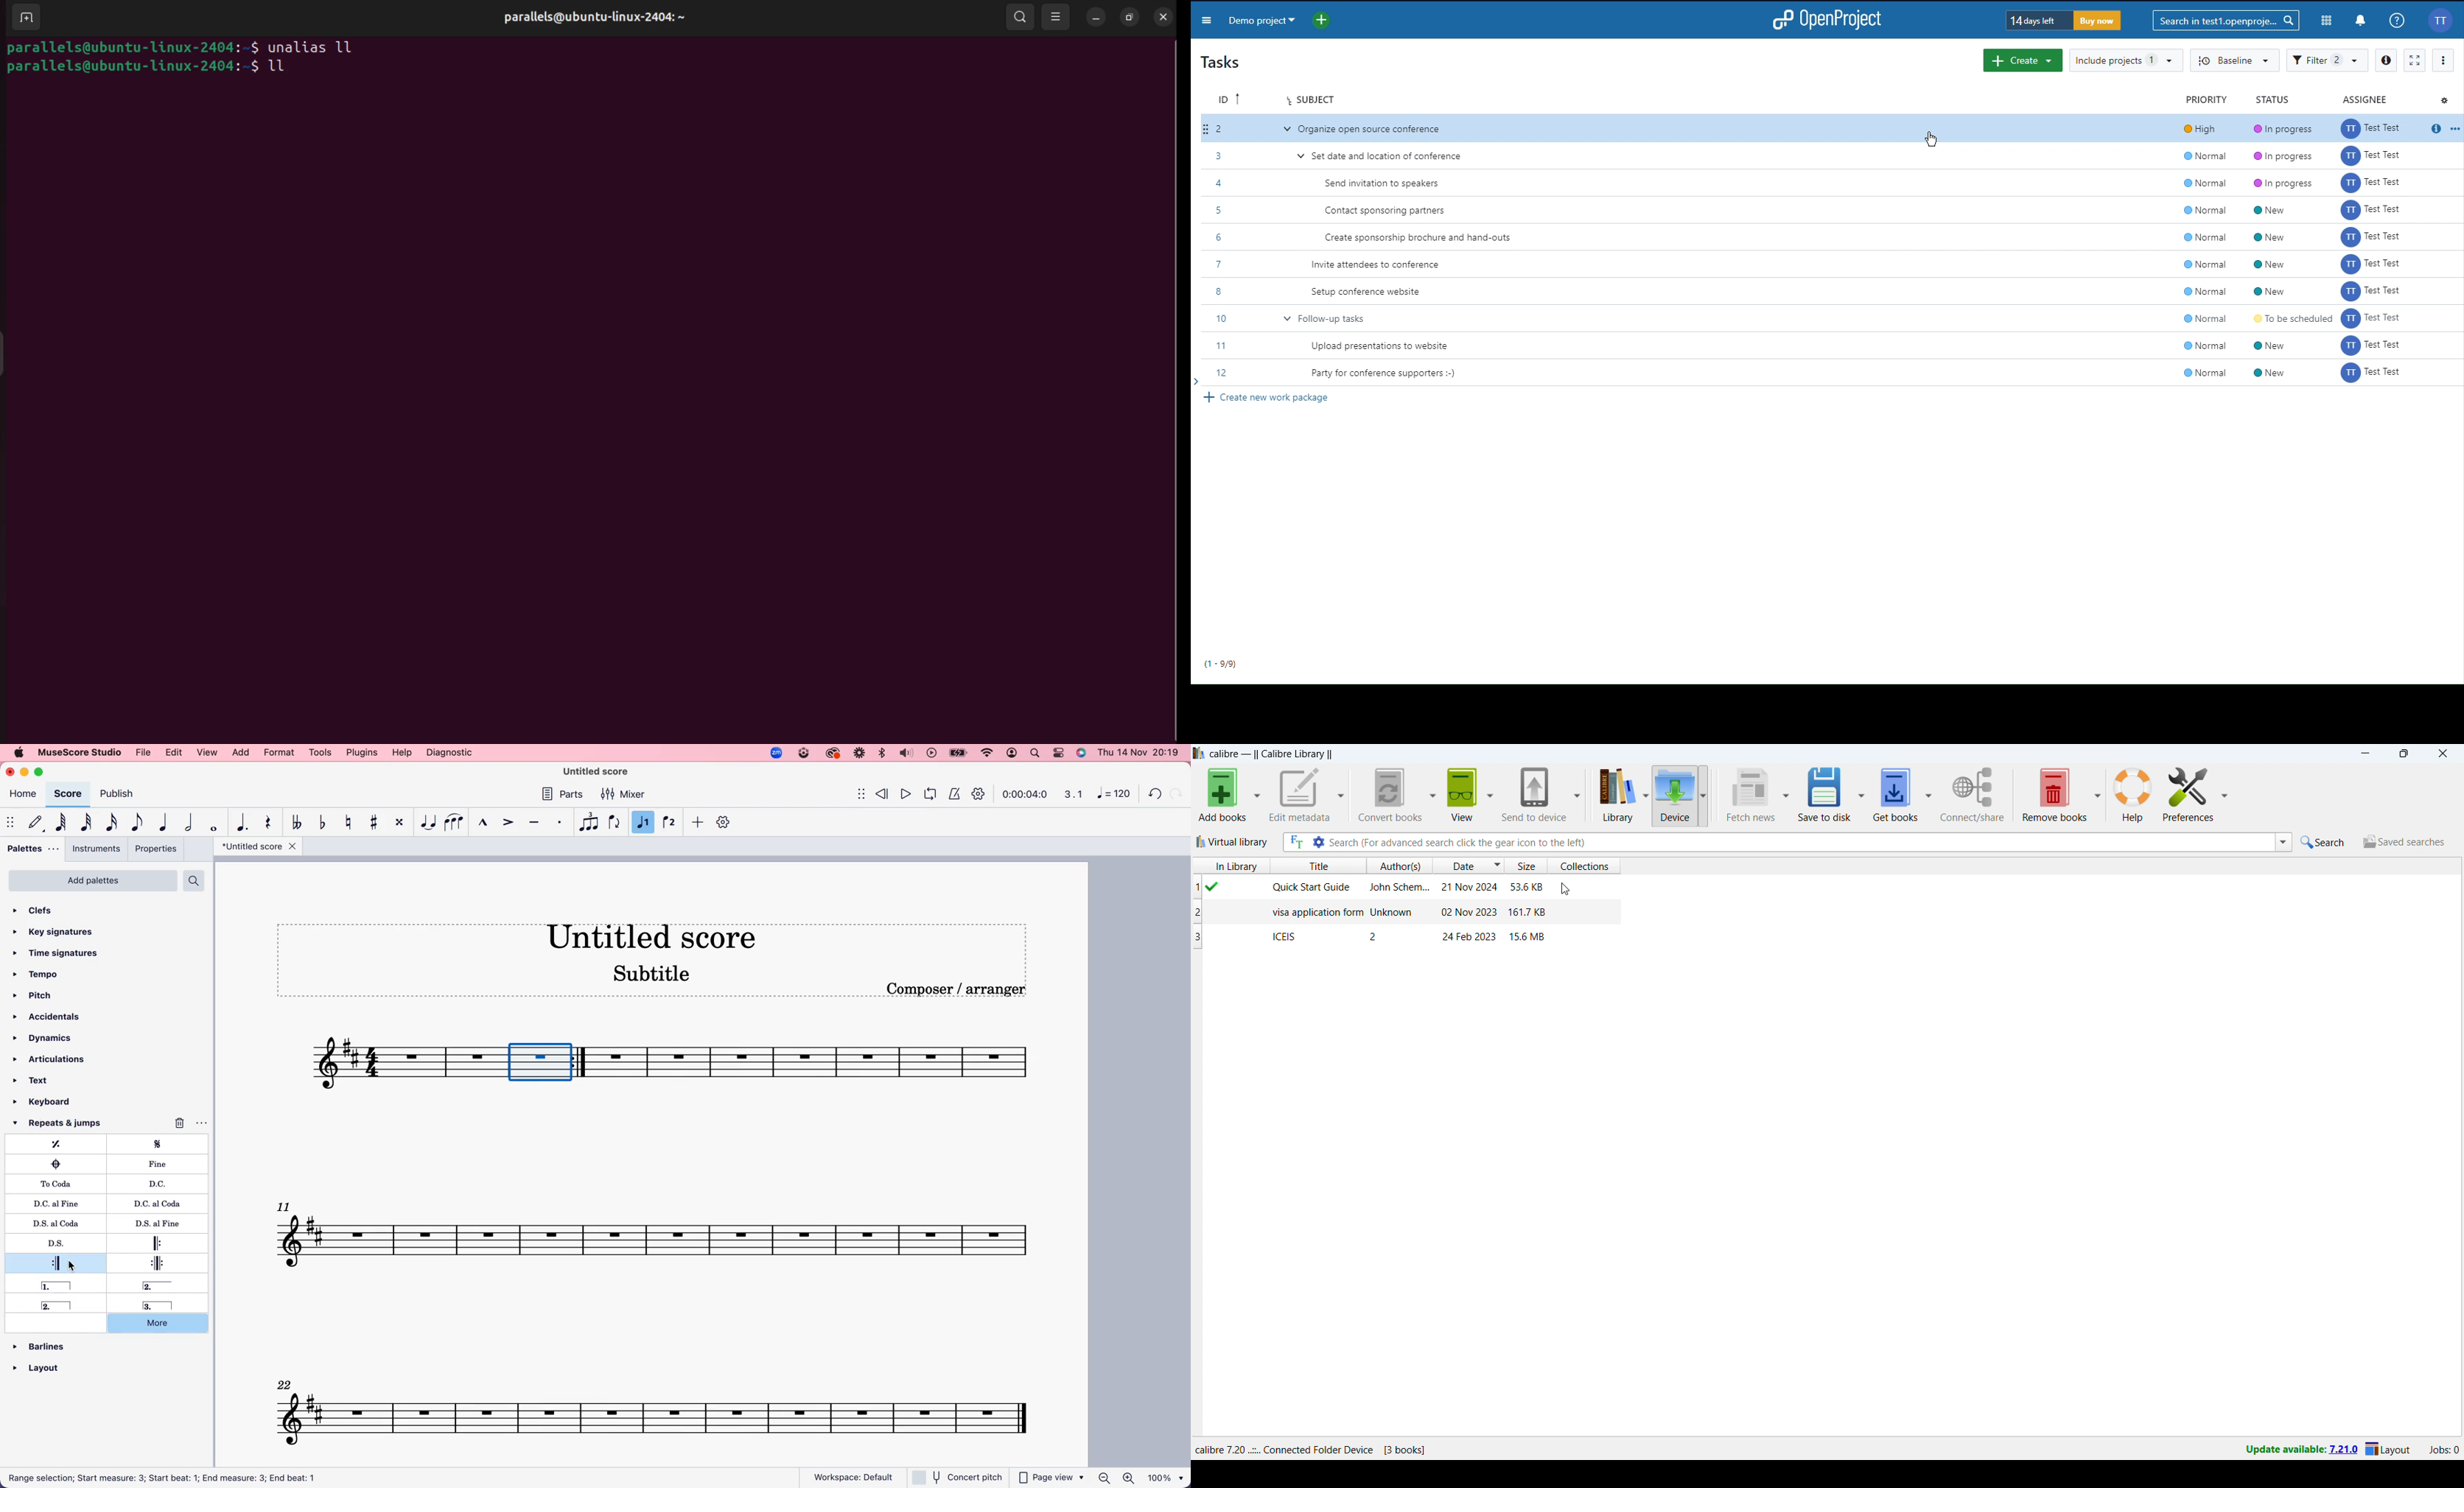 Image resolution: width=2464 pixels, height=1512 pixels. Describe the element at coordinates (959, 989) in the screenshot. I see `composer / arranger` at that location.